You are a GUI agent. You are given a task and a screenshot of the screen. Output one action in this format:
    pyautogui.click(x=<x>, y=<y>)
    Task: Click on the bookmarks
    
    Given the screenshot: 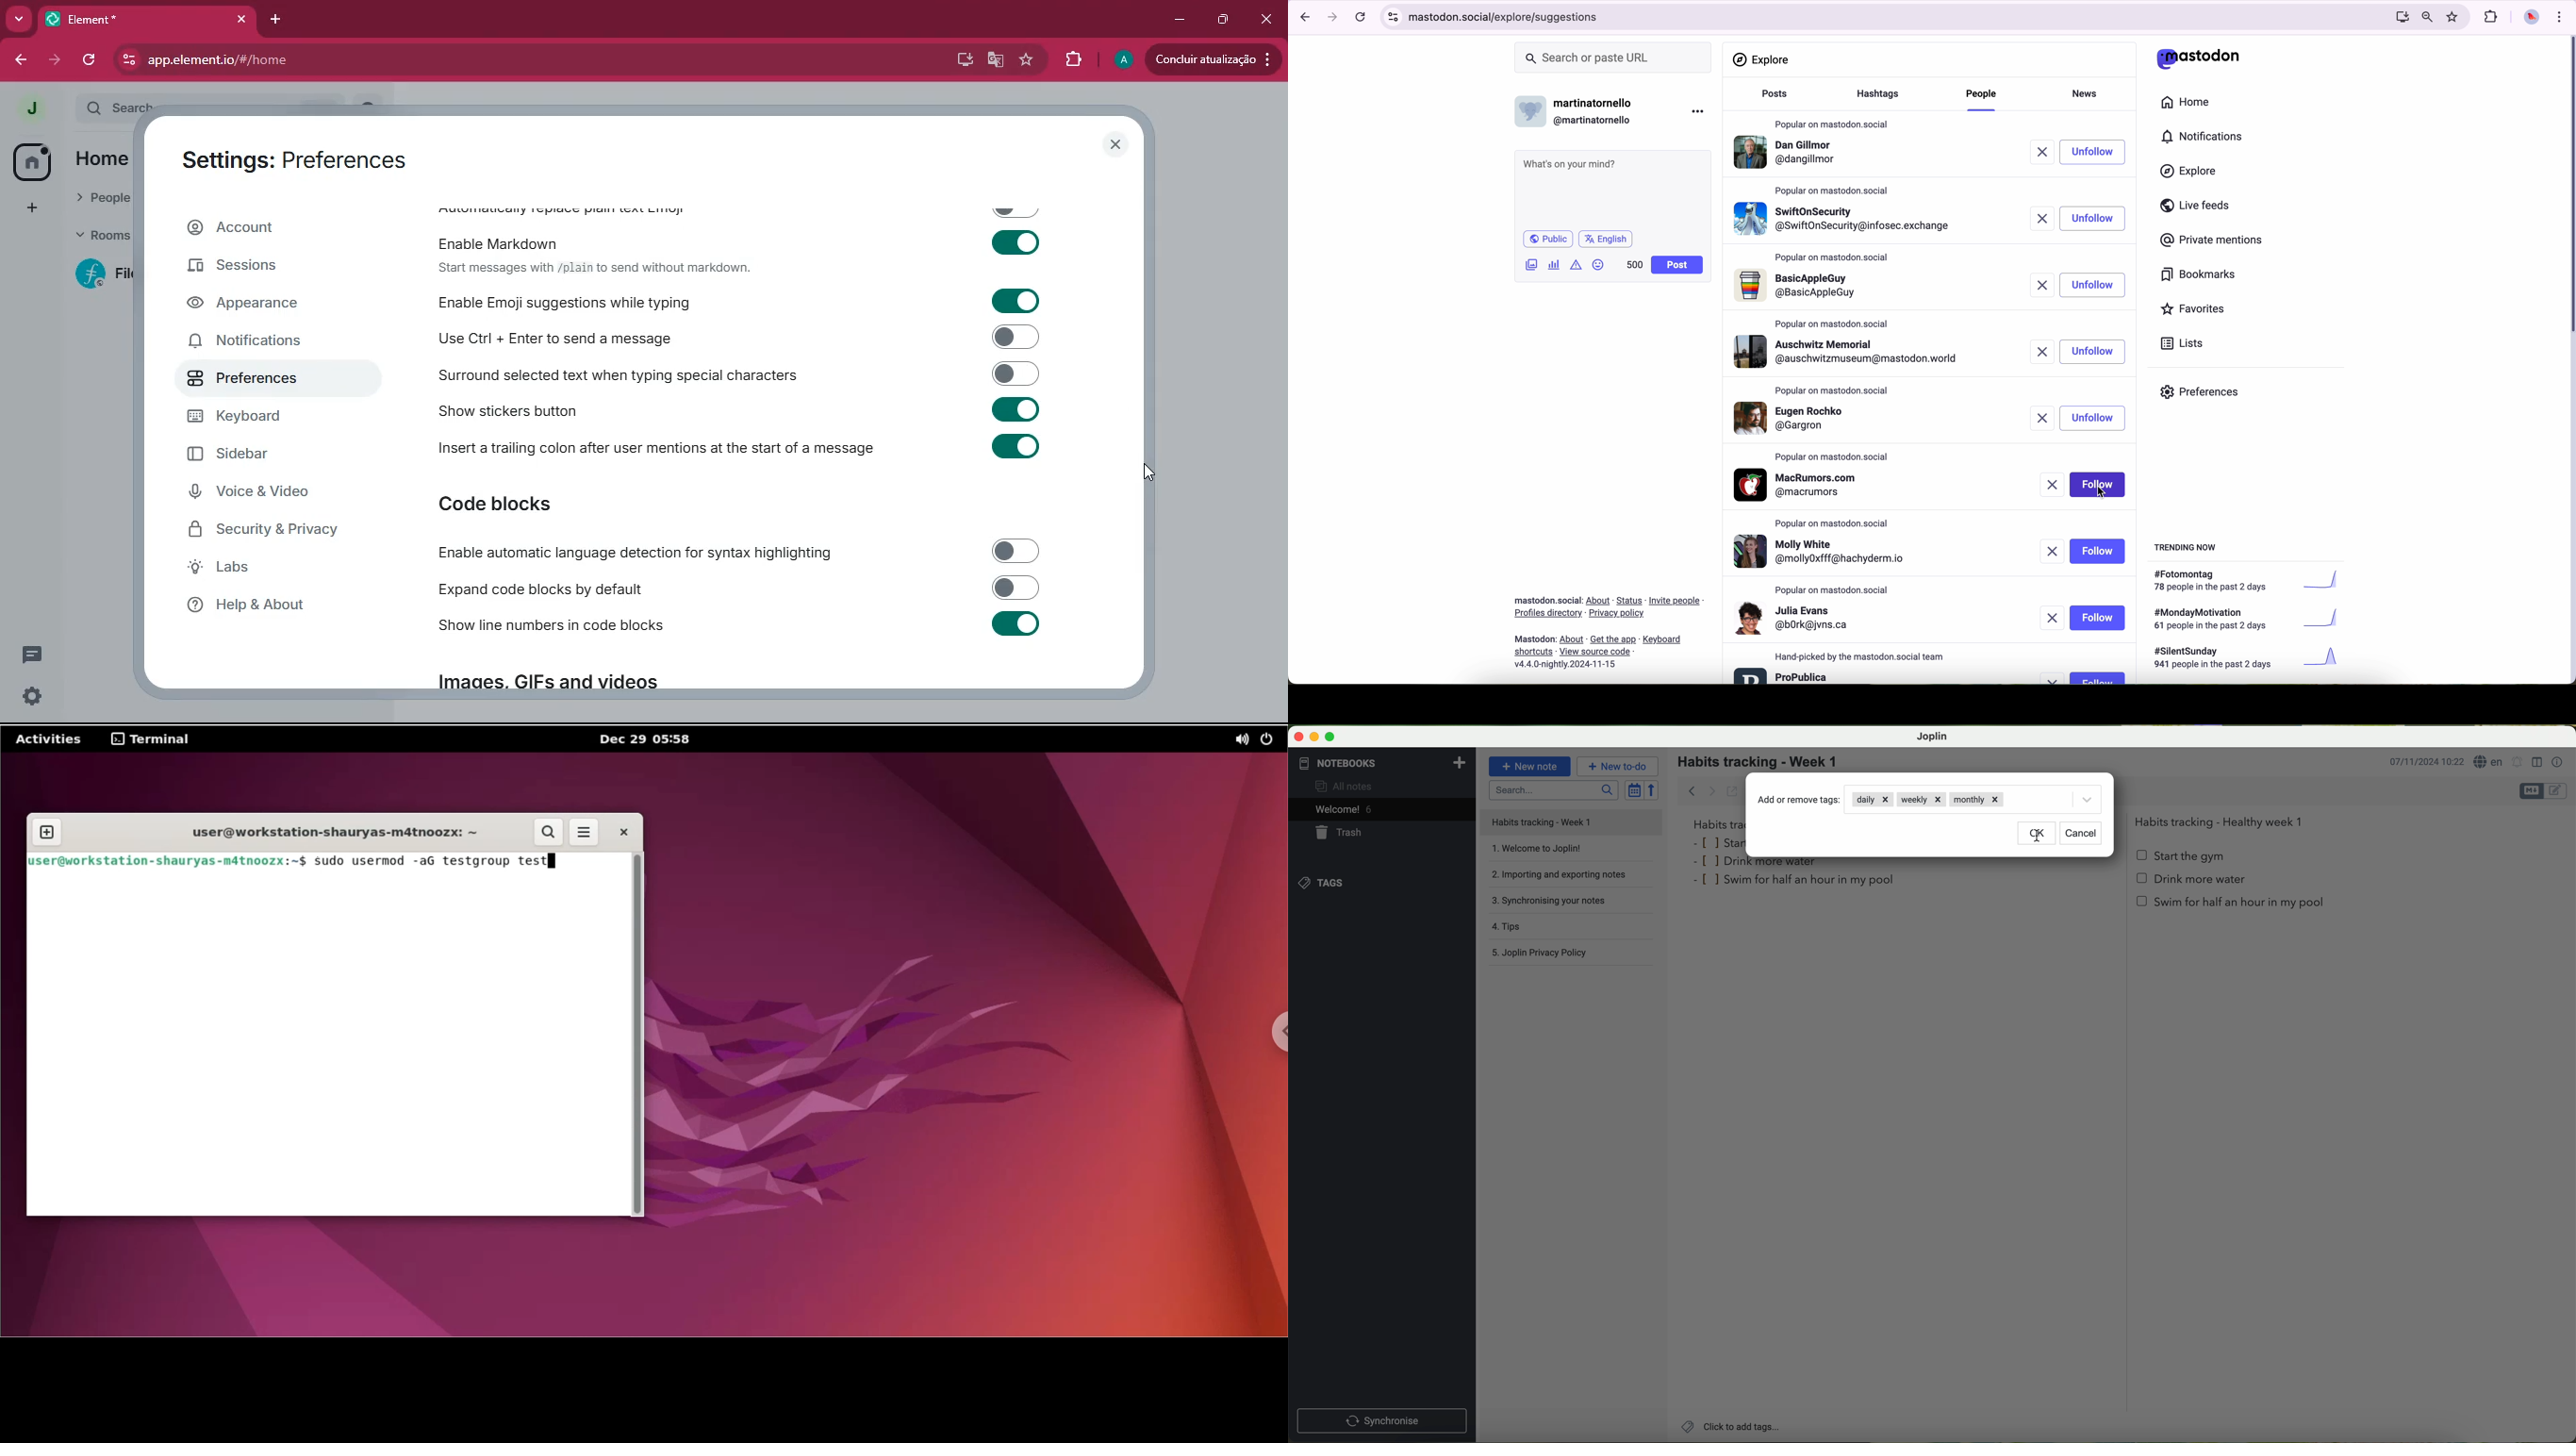 What is the action you would take?
    pyautogui.click(x=2198, y=277)
    